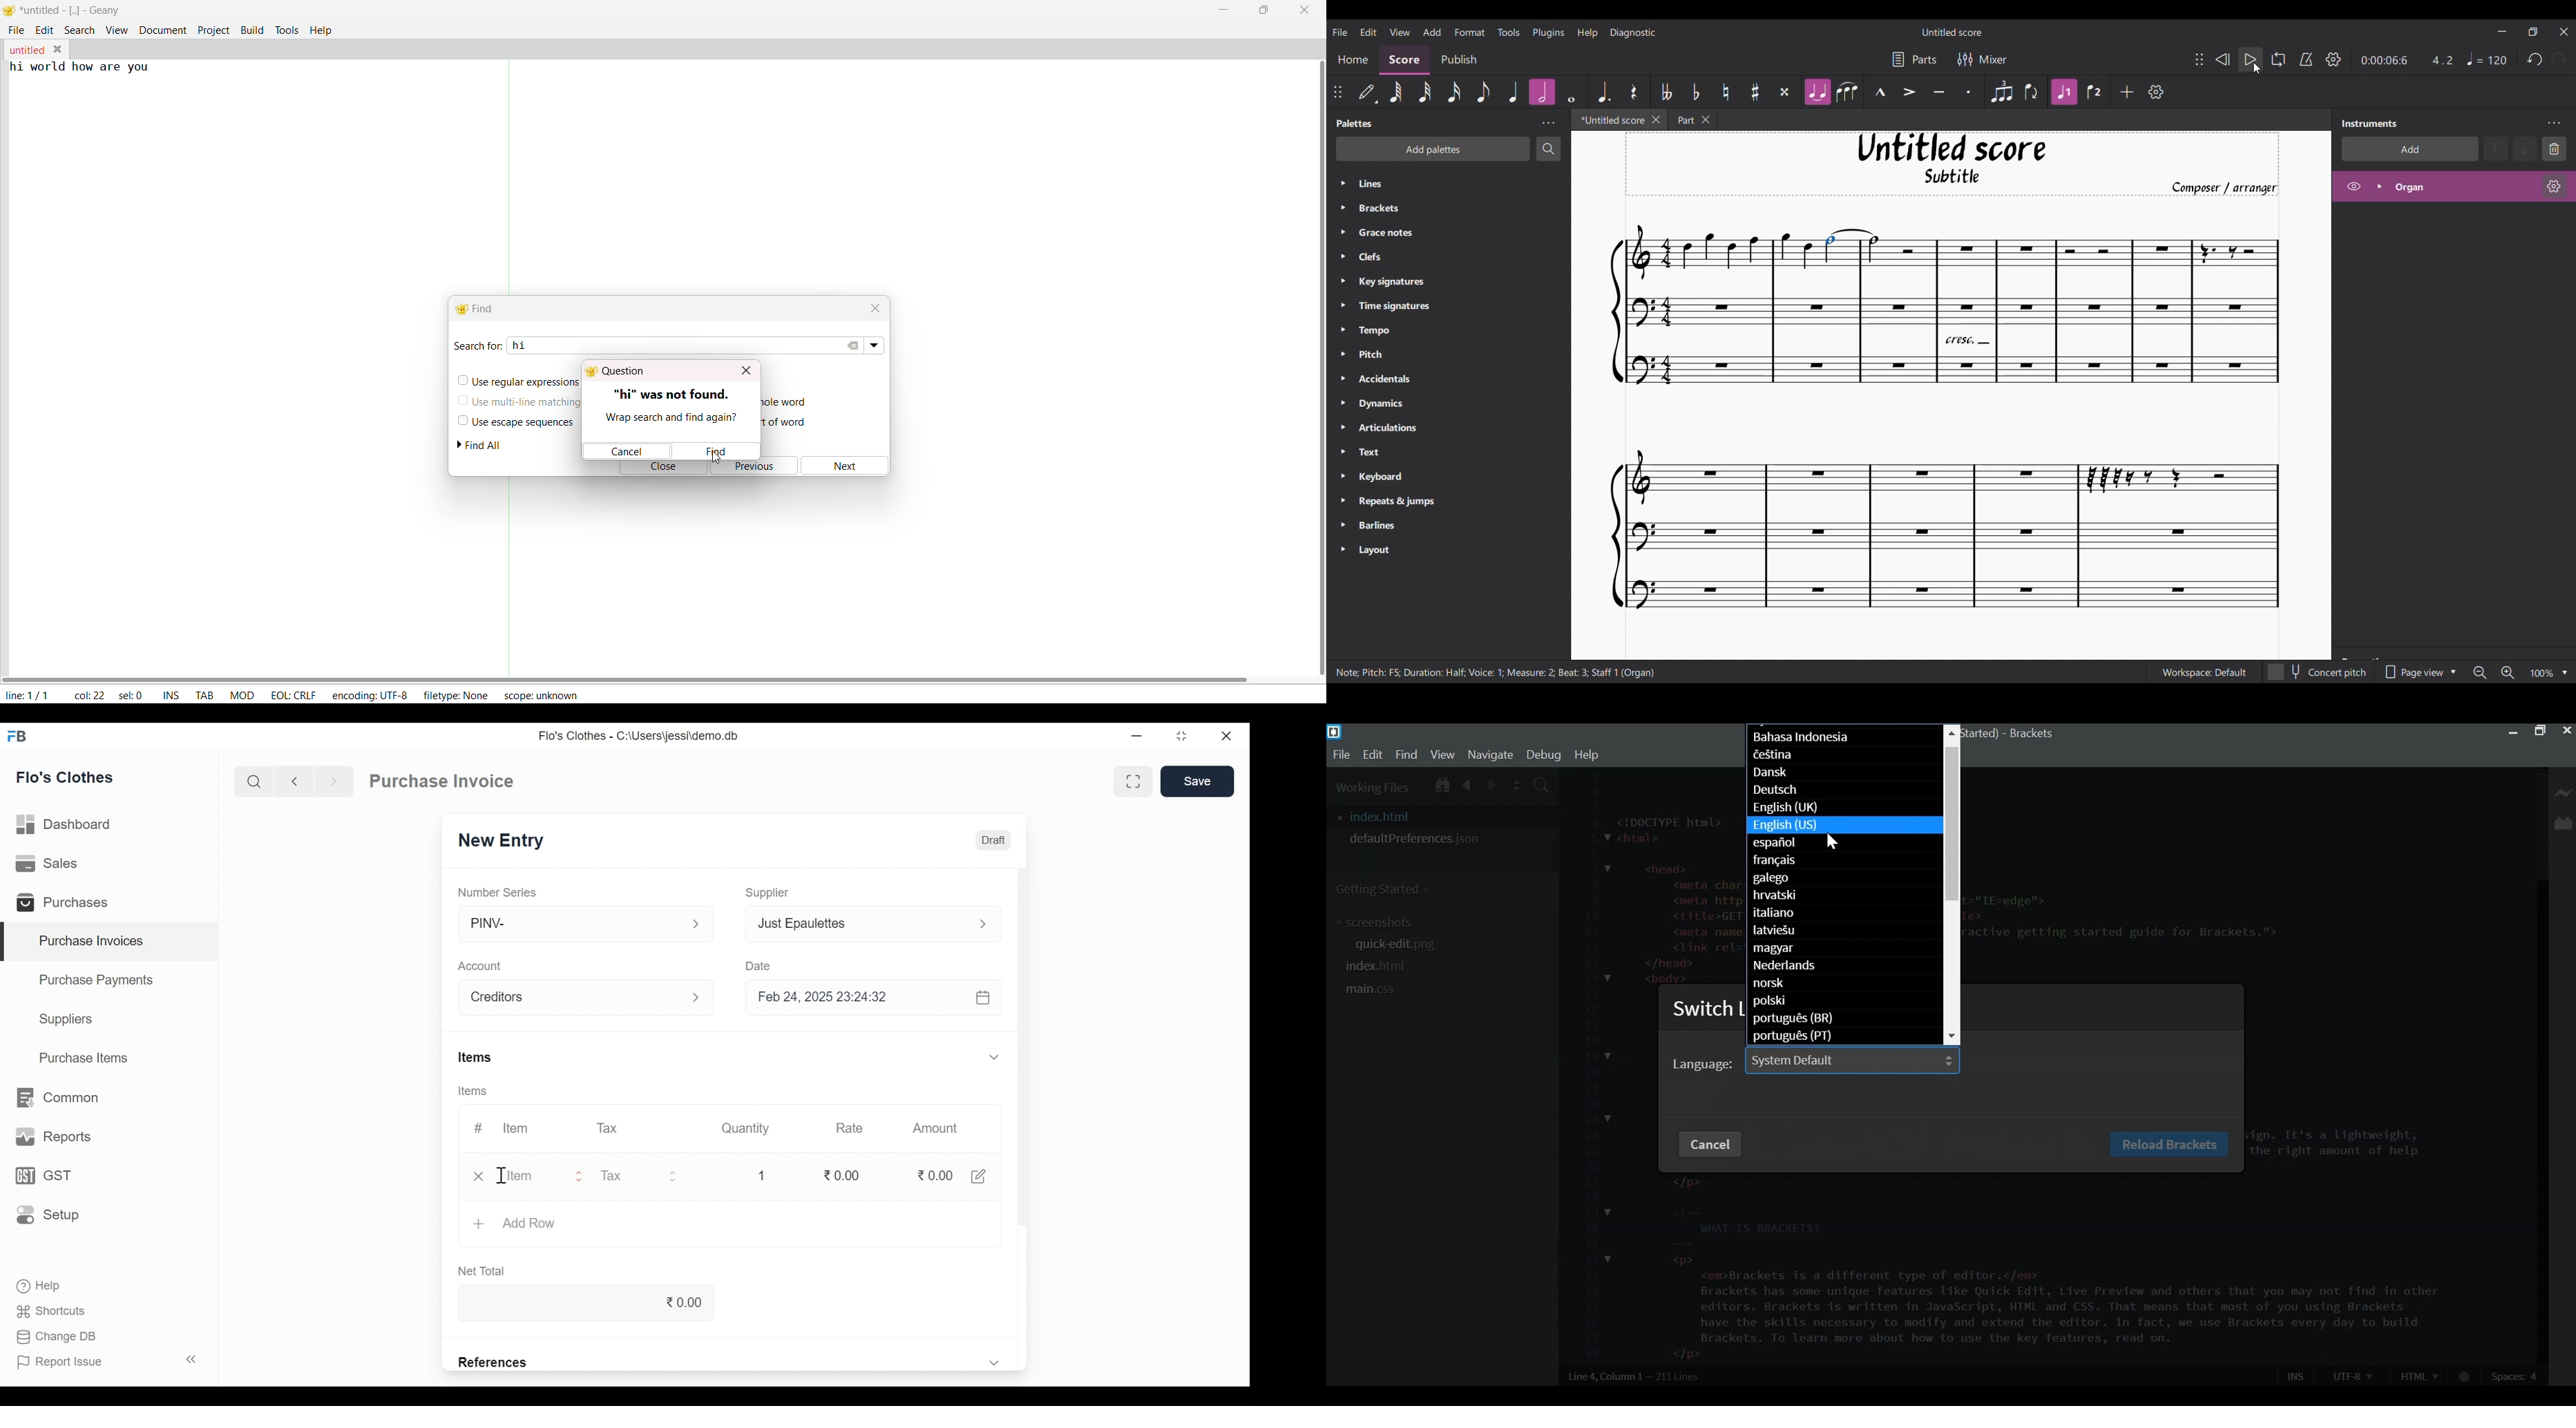 This screenshot has width=2576, height=1428. I want to click on Item, so click(516, 1127).